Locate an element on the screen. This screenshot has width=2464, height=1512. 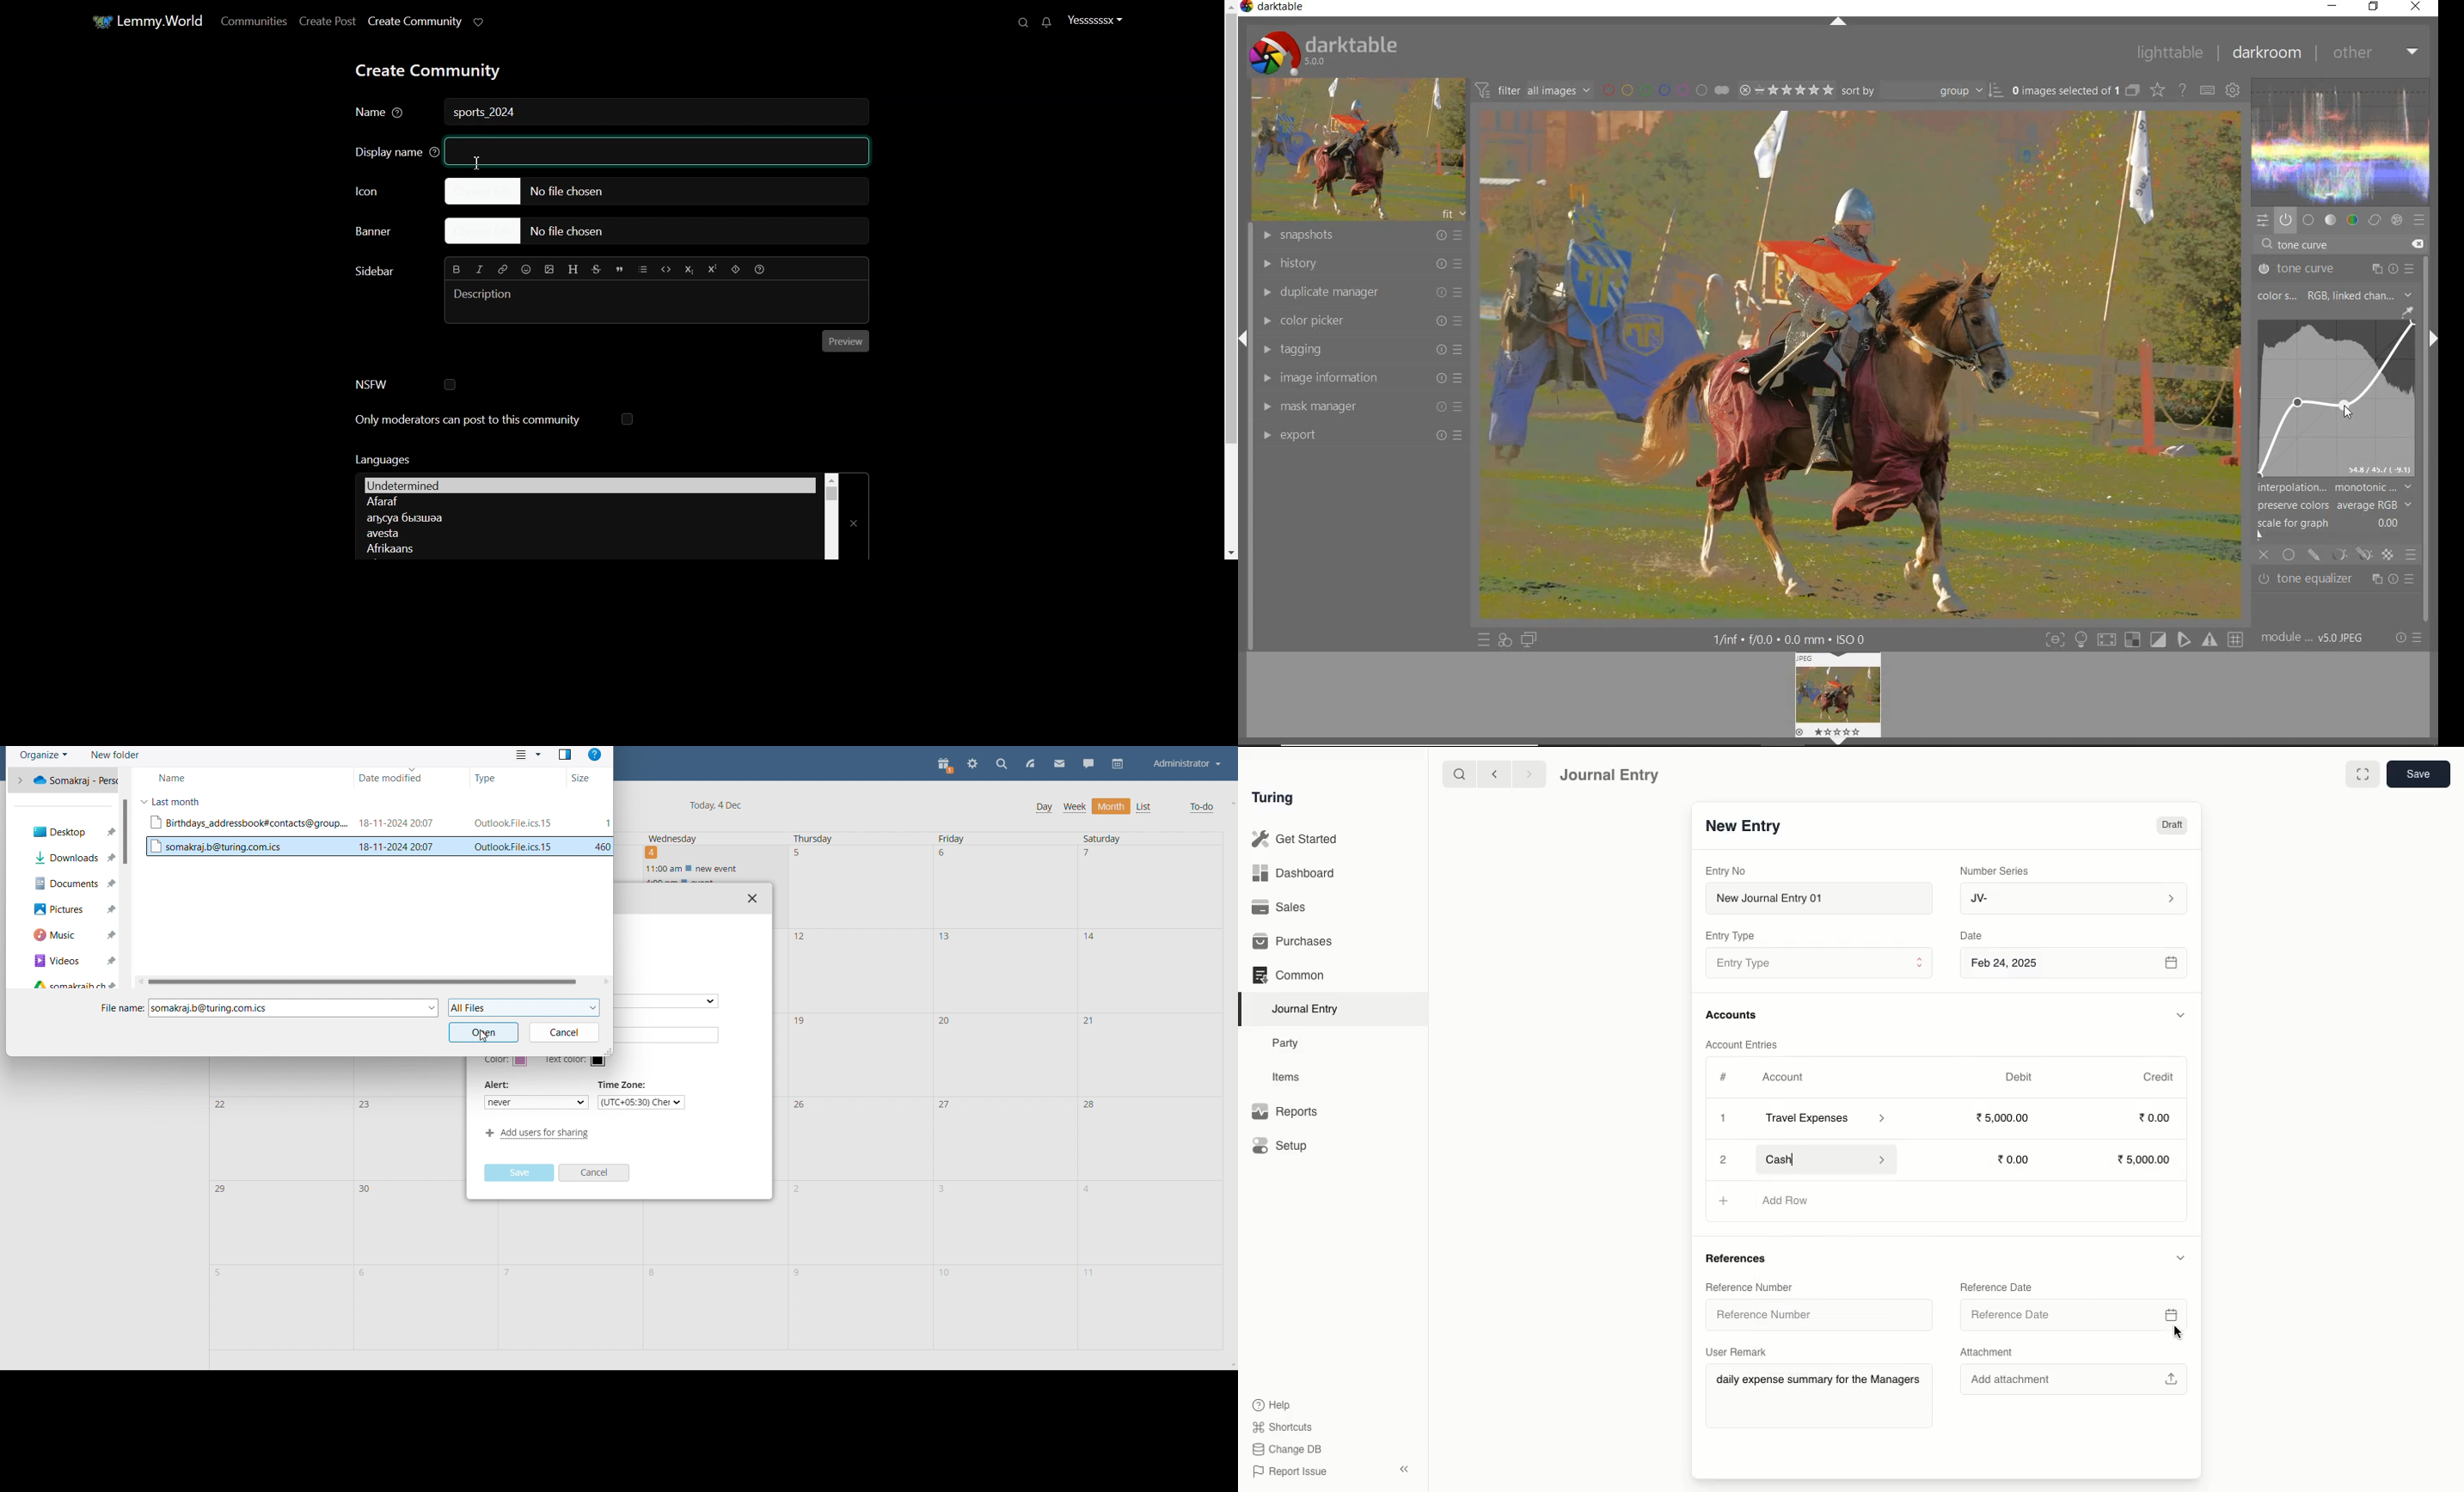
tagging is located at coordinates (1359, 349).